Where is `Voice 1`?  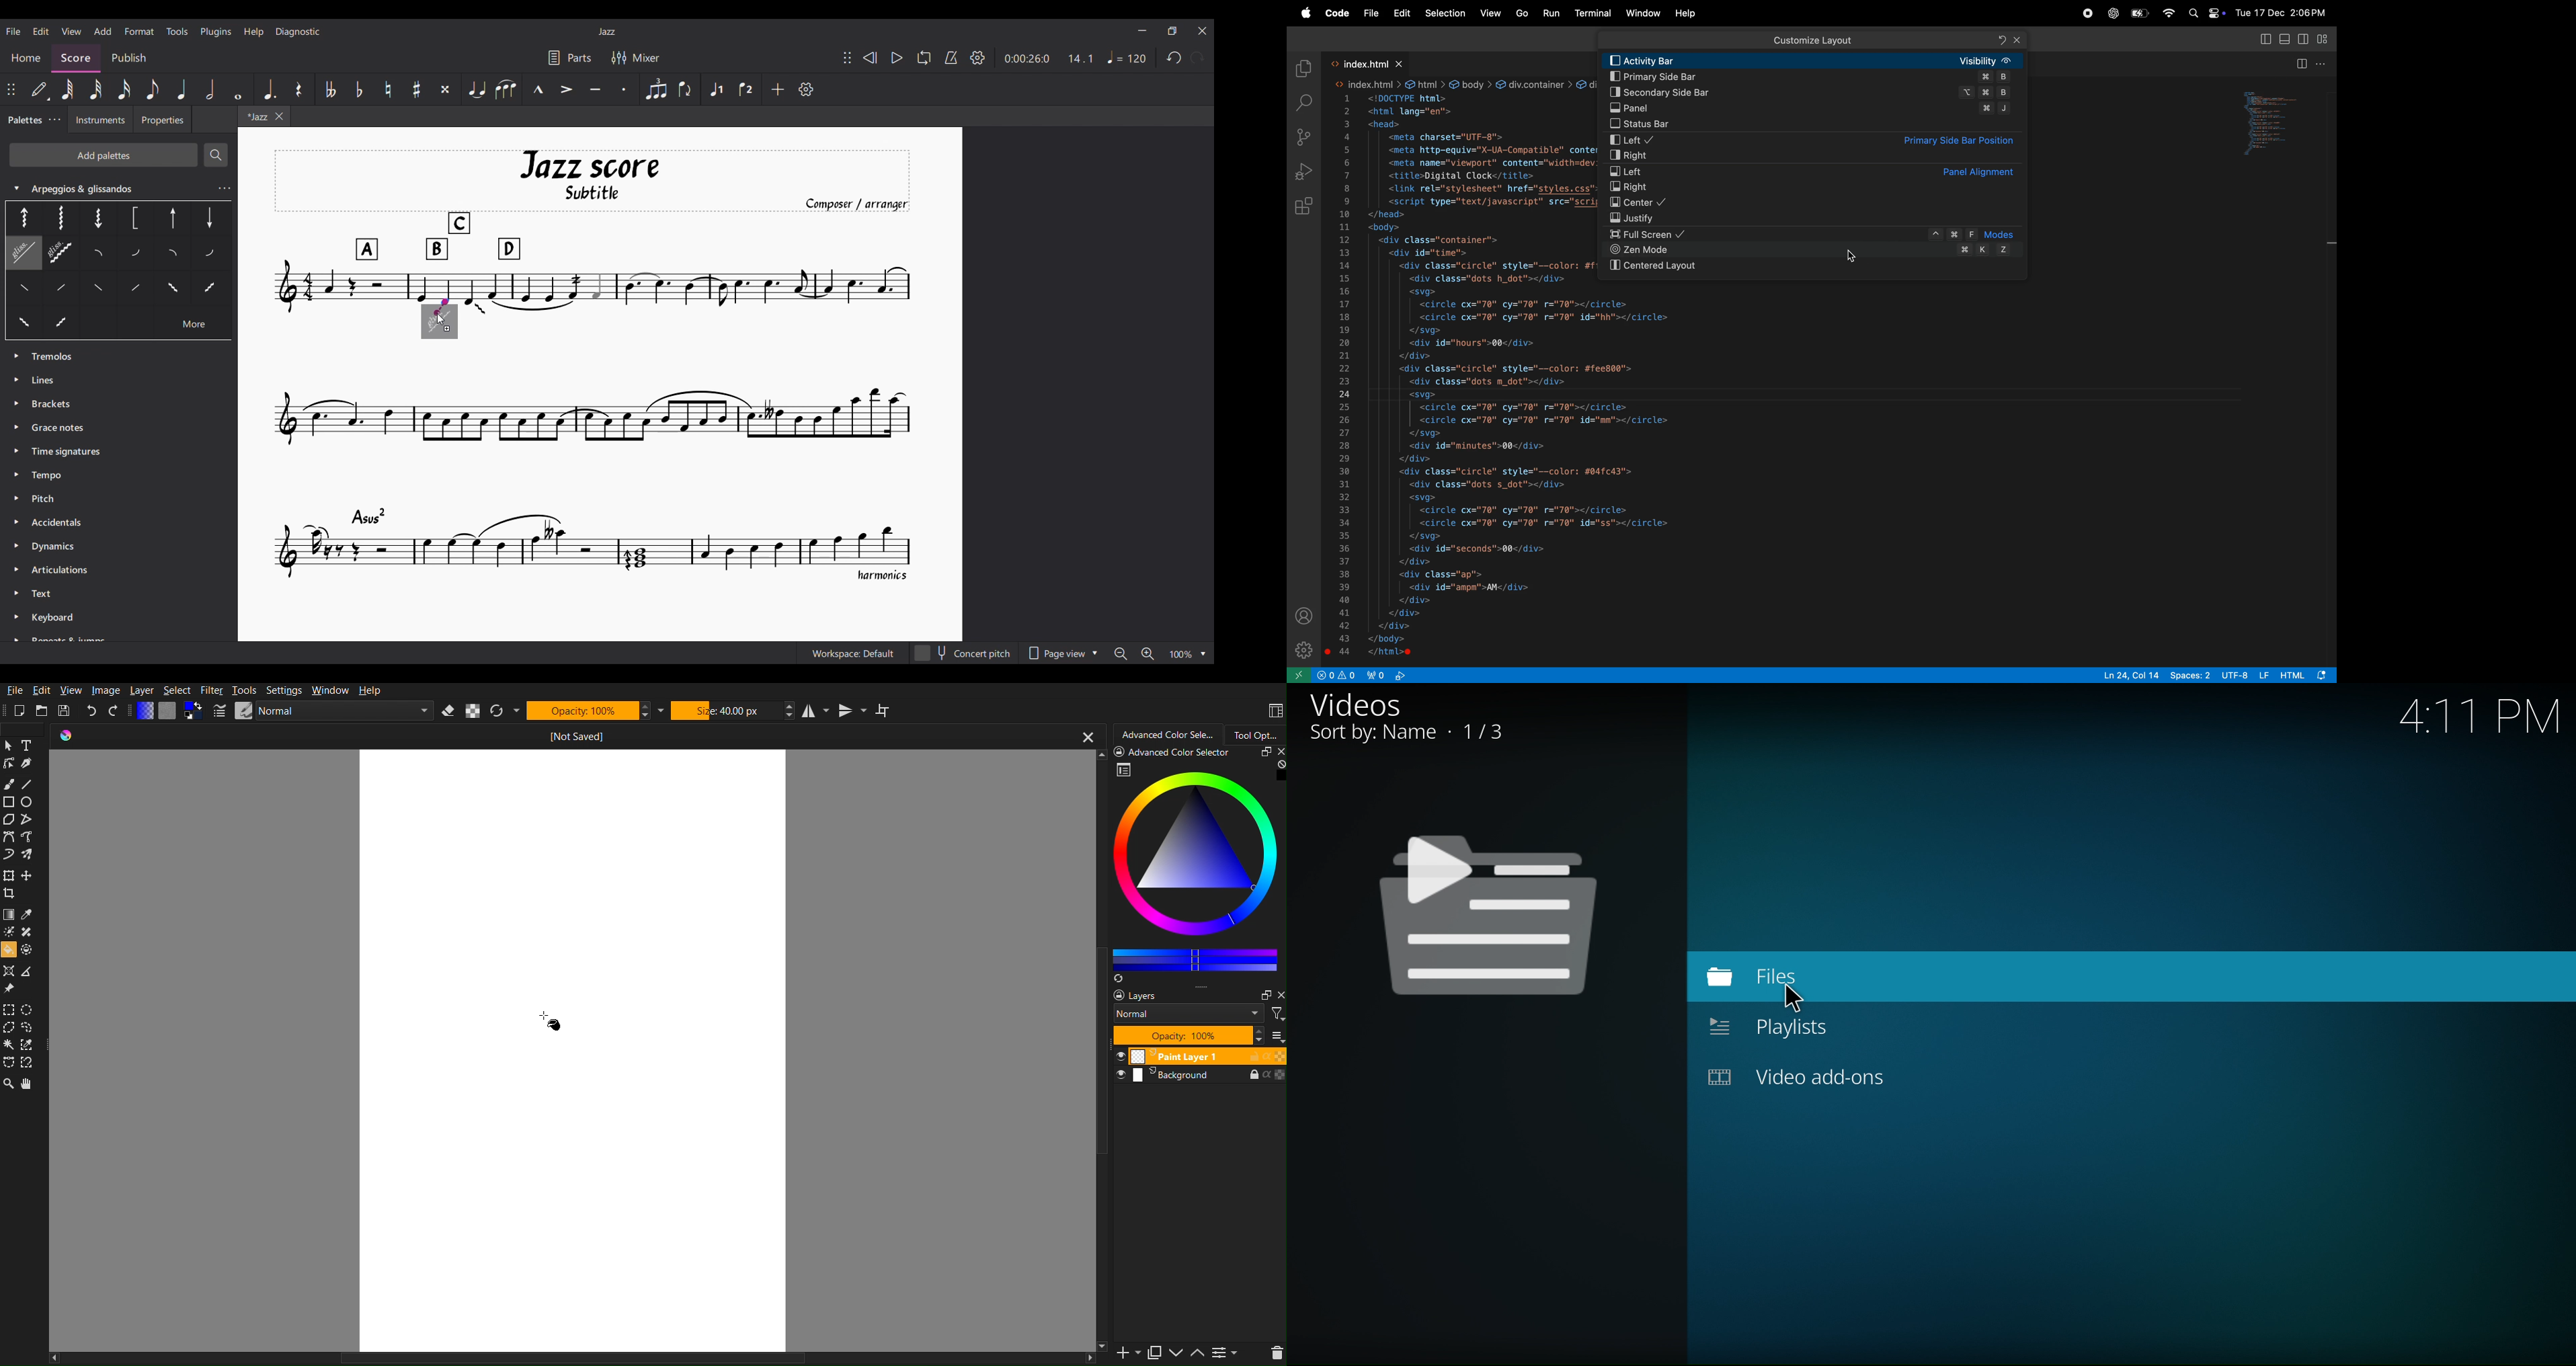
Voice 1 is located at coordinates (717, 89).